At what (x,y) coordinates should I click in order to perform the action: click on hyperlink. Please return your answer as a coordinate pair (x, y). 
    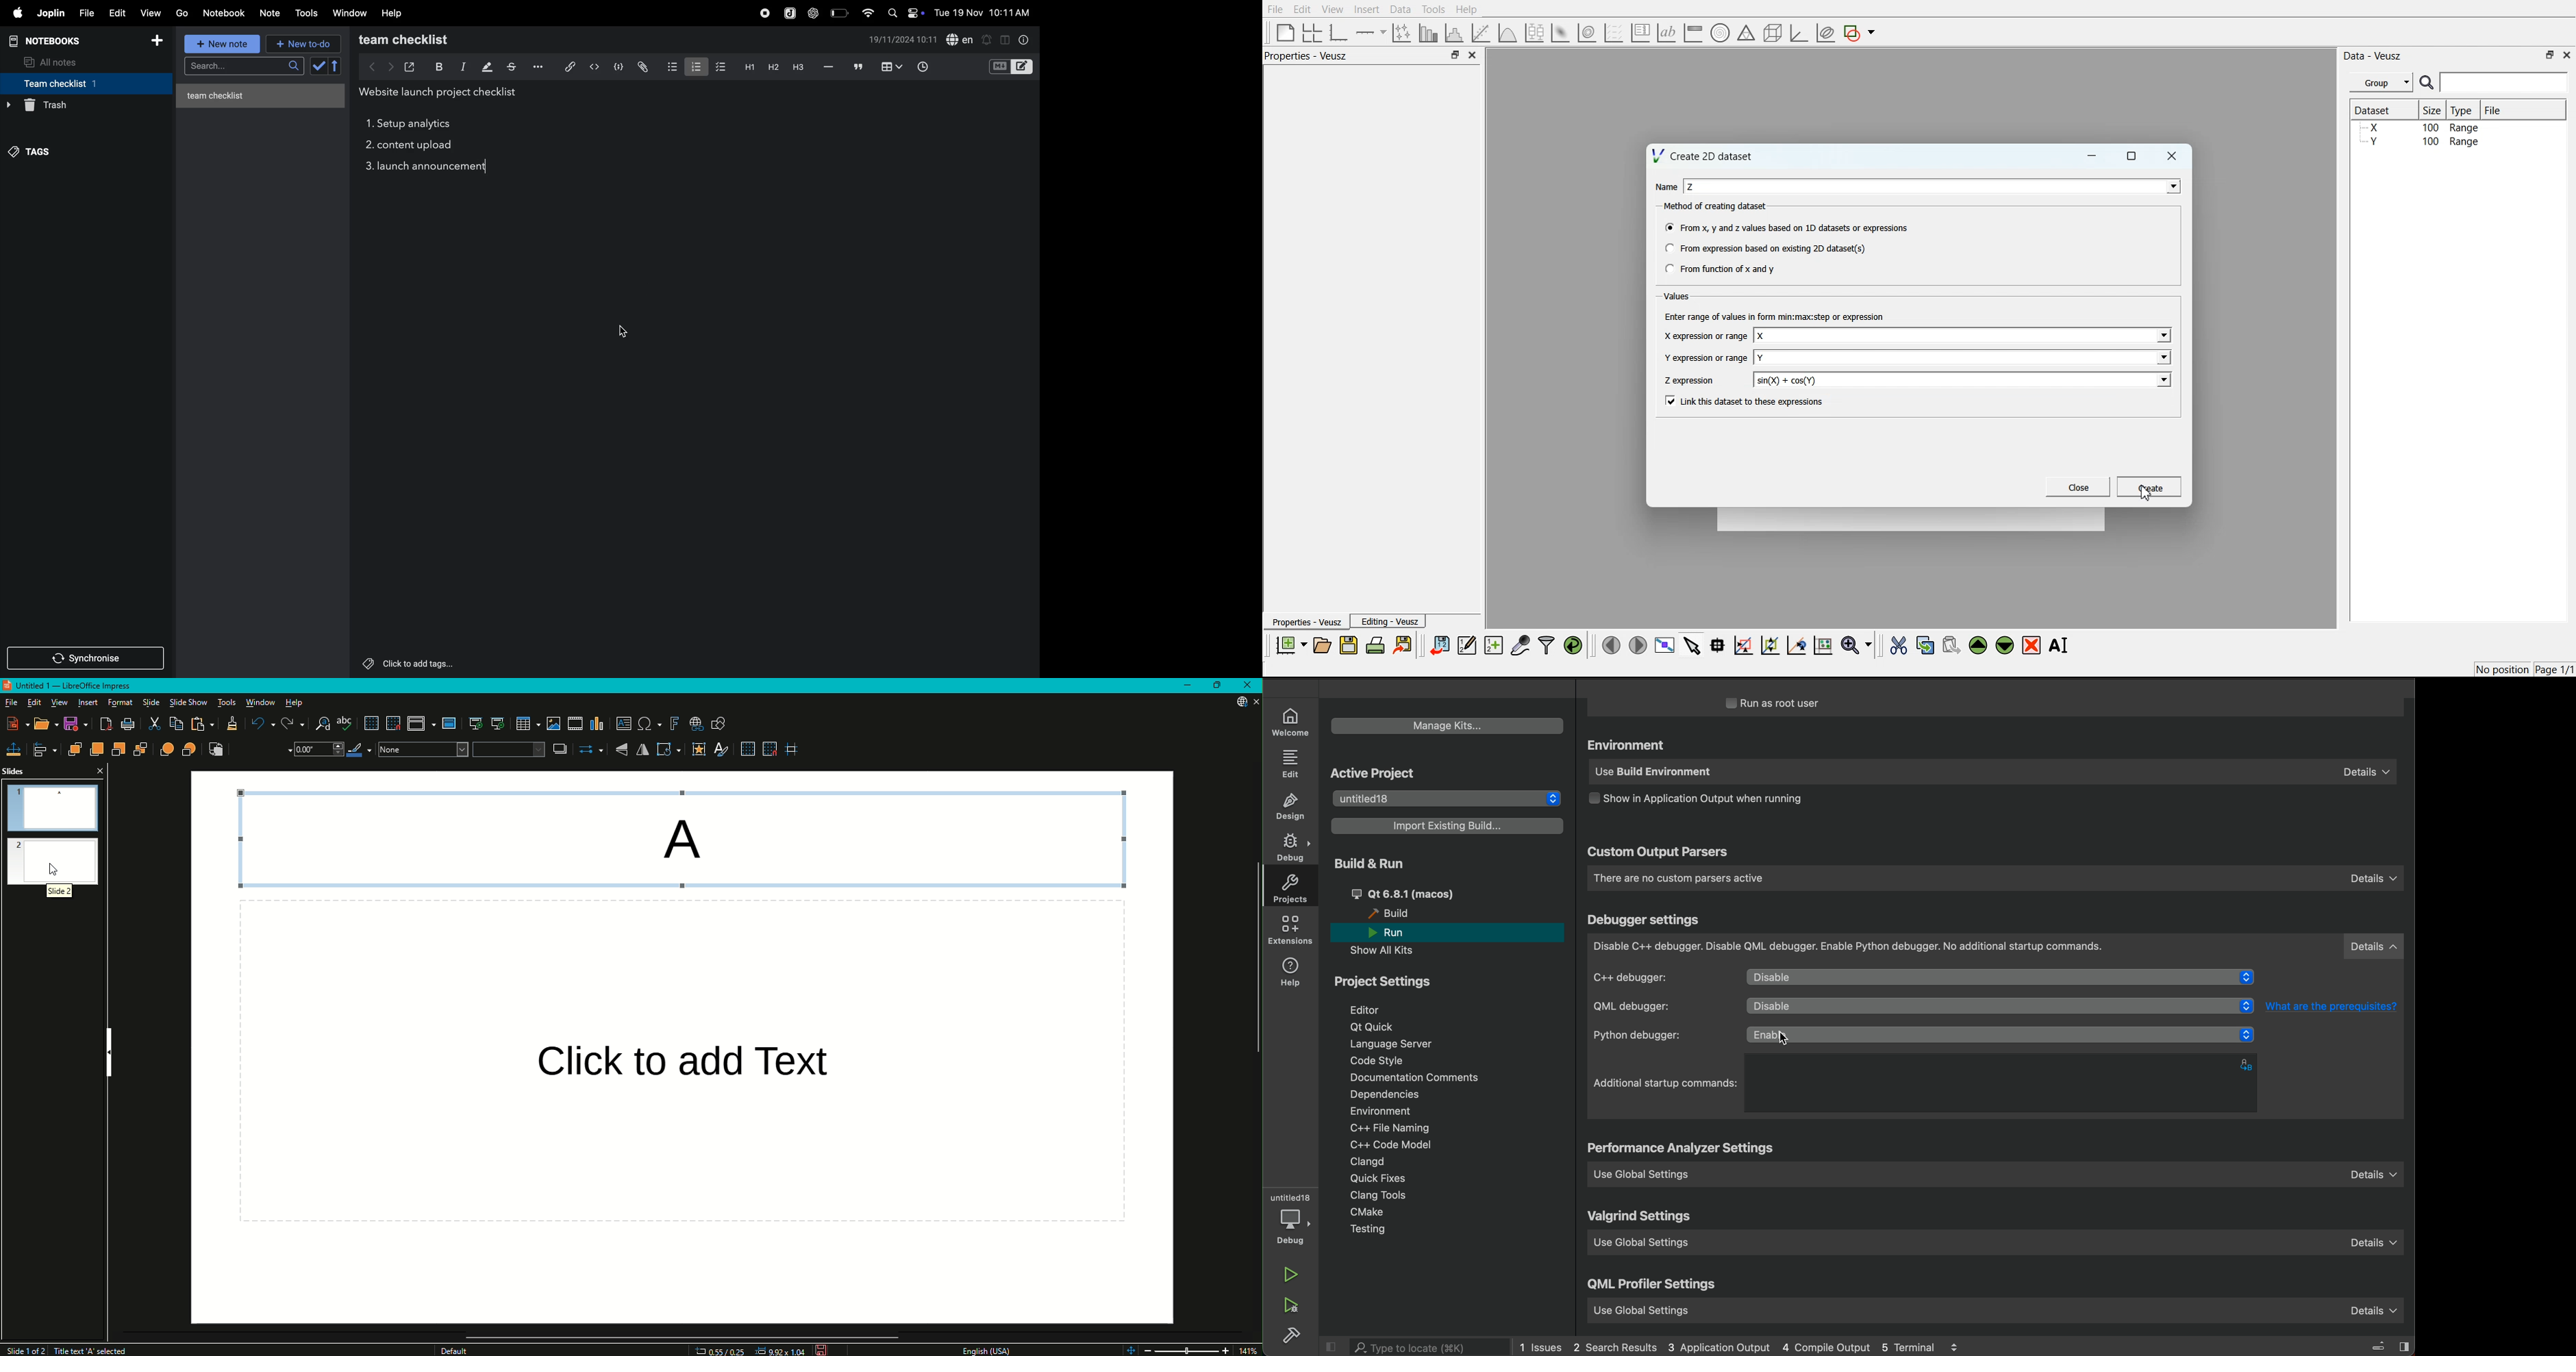
    Looking at the image, I should click on (566, 66).